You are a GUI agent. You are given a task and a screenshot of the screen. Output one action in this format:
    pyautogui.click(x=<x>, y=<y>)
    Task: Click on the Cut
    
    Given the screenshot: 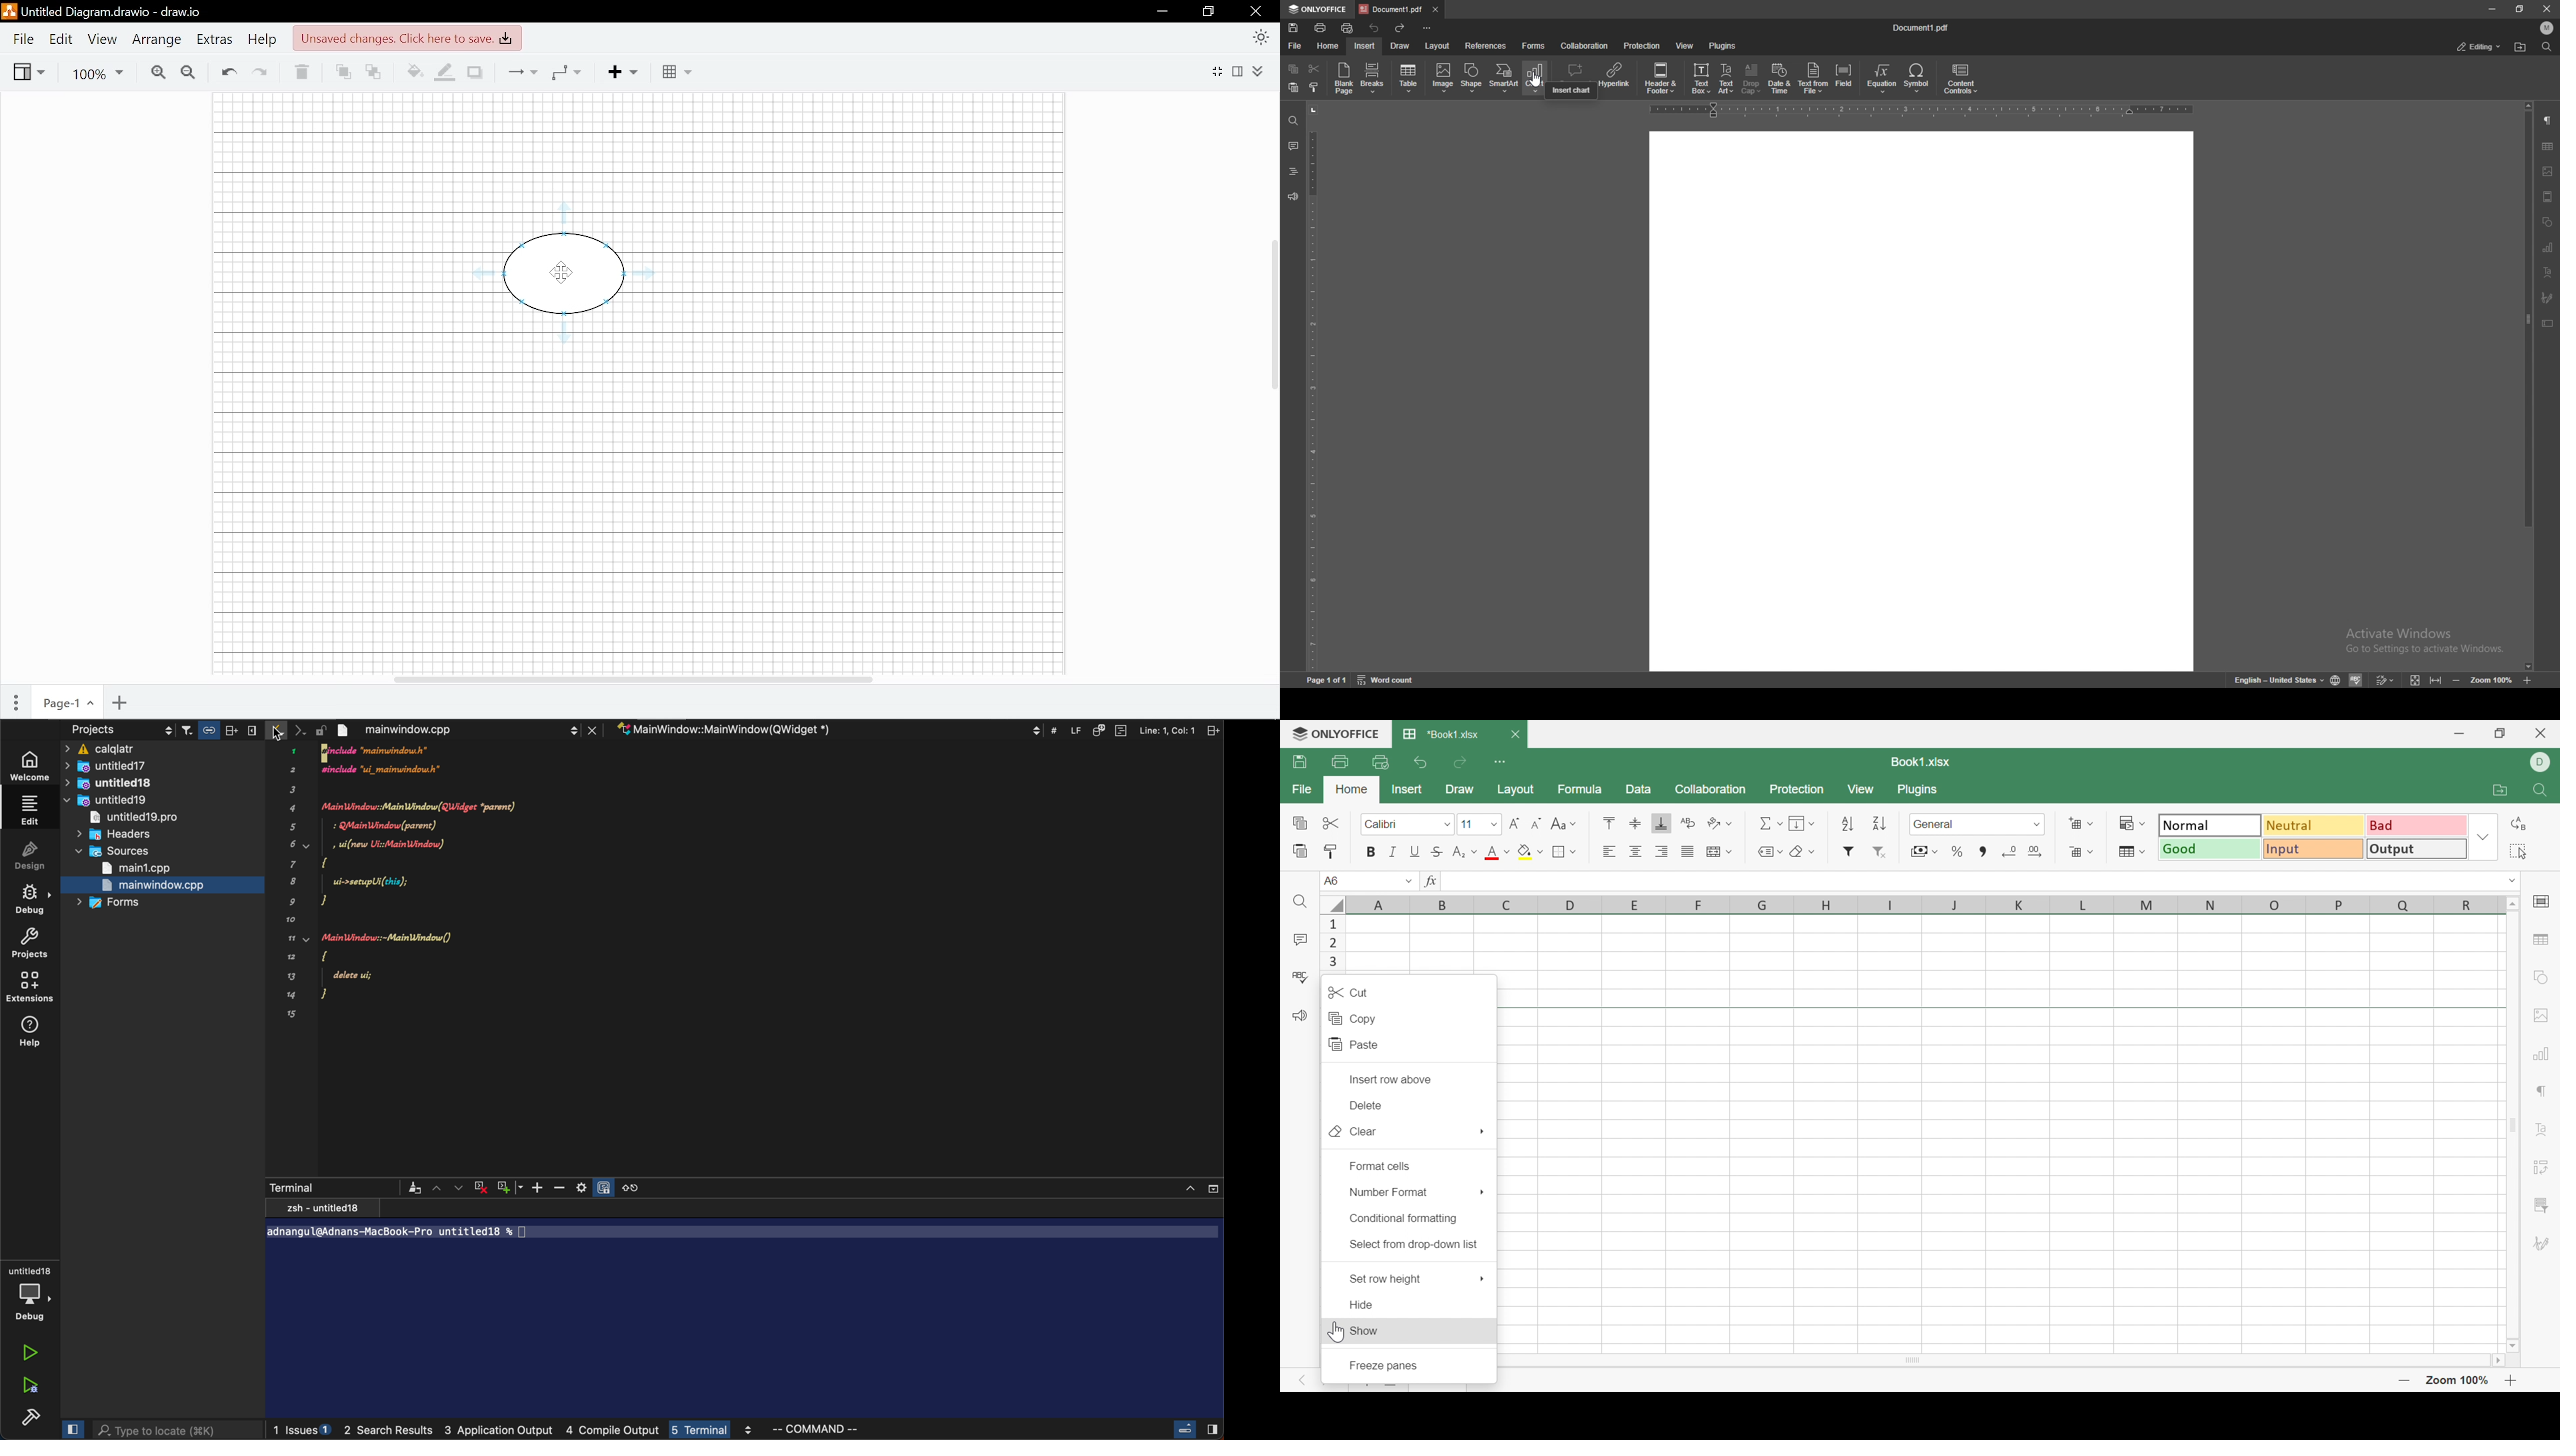 What is the action you would take?
    pyautogui.click(x=1349, y=995)
    